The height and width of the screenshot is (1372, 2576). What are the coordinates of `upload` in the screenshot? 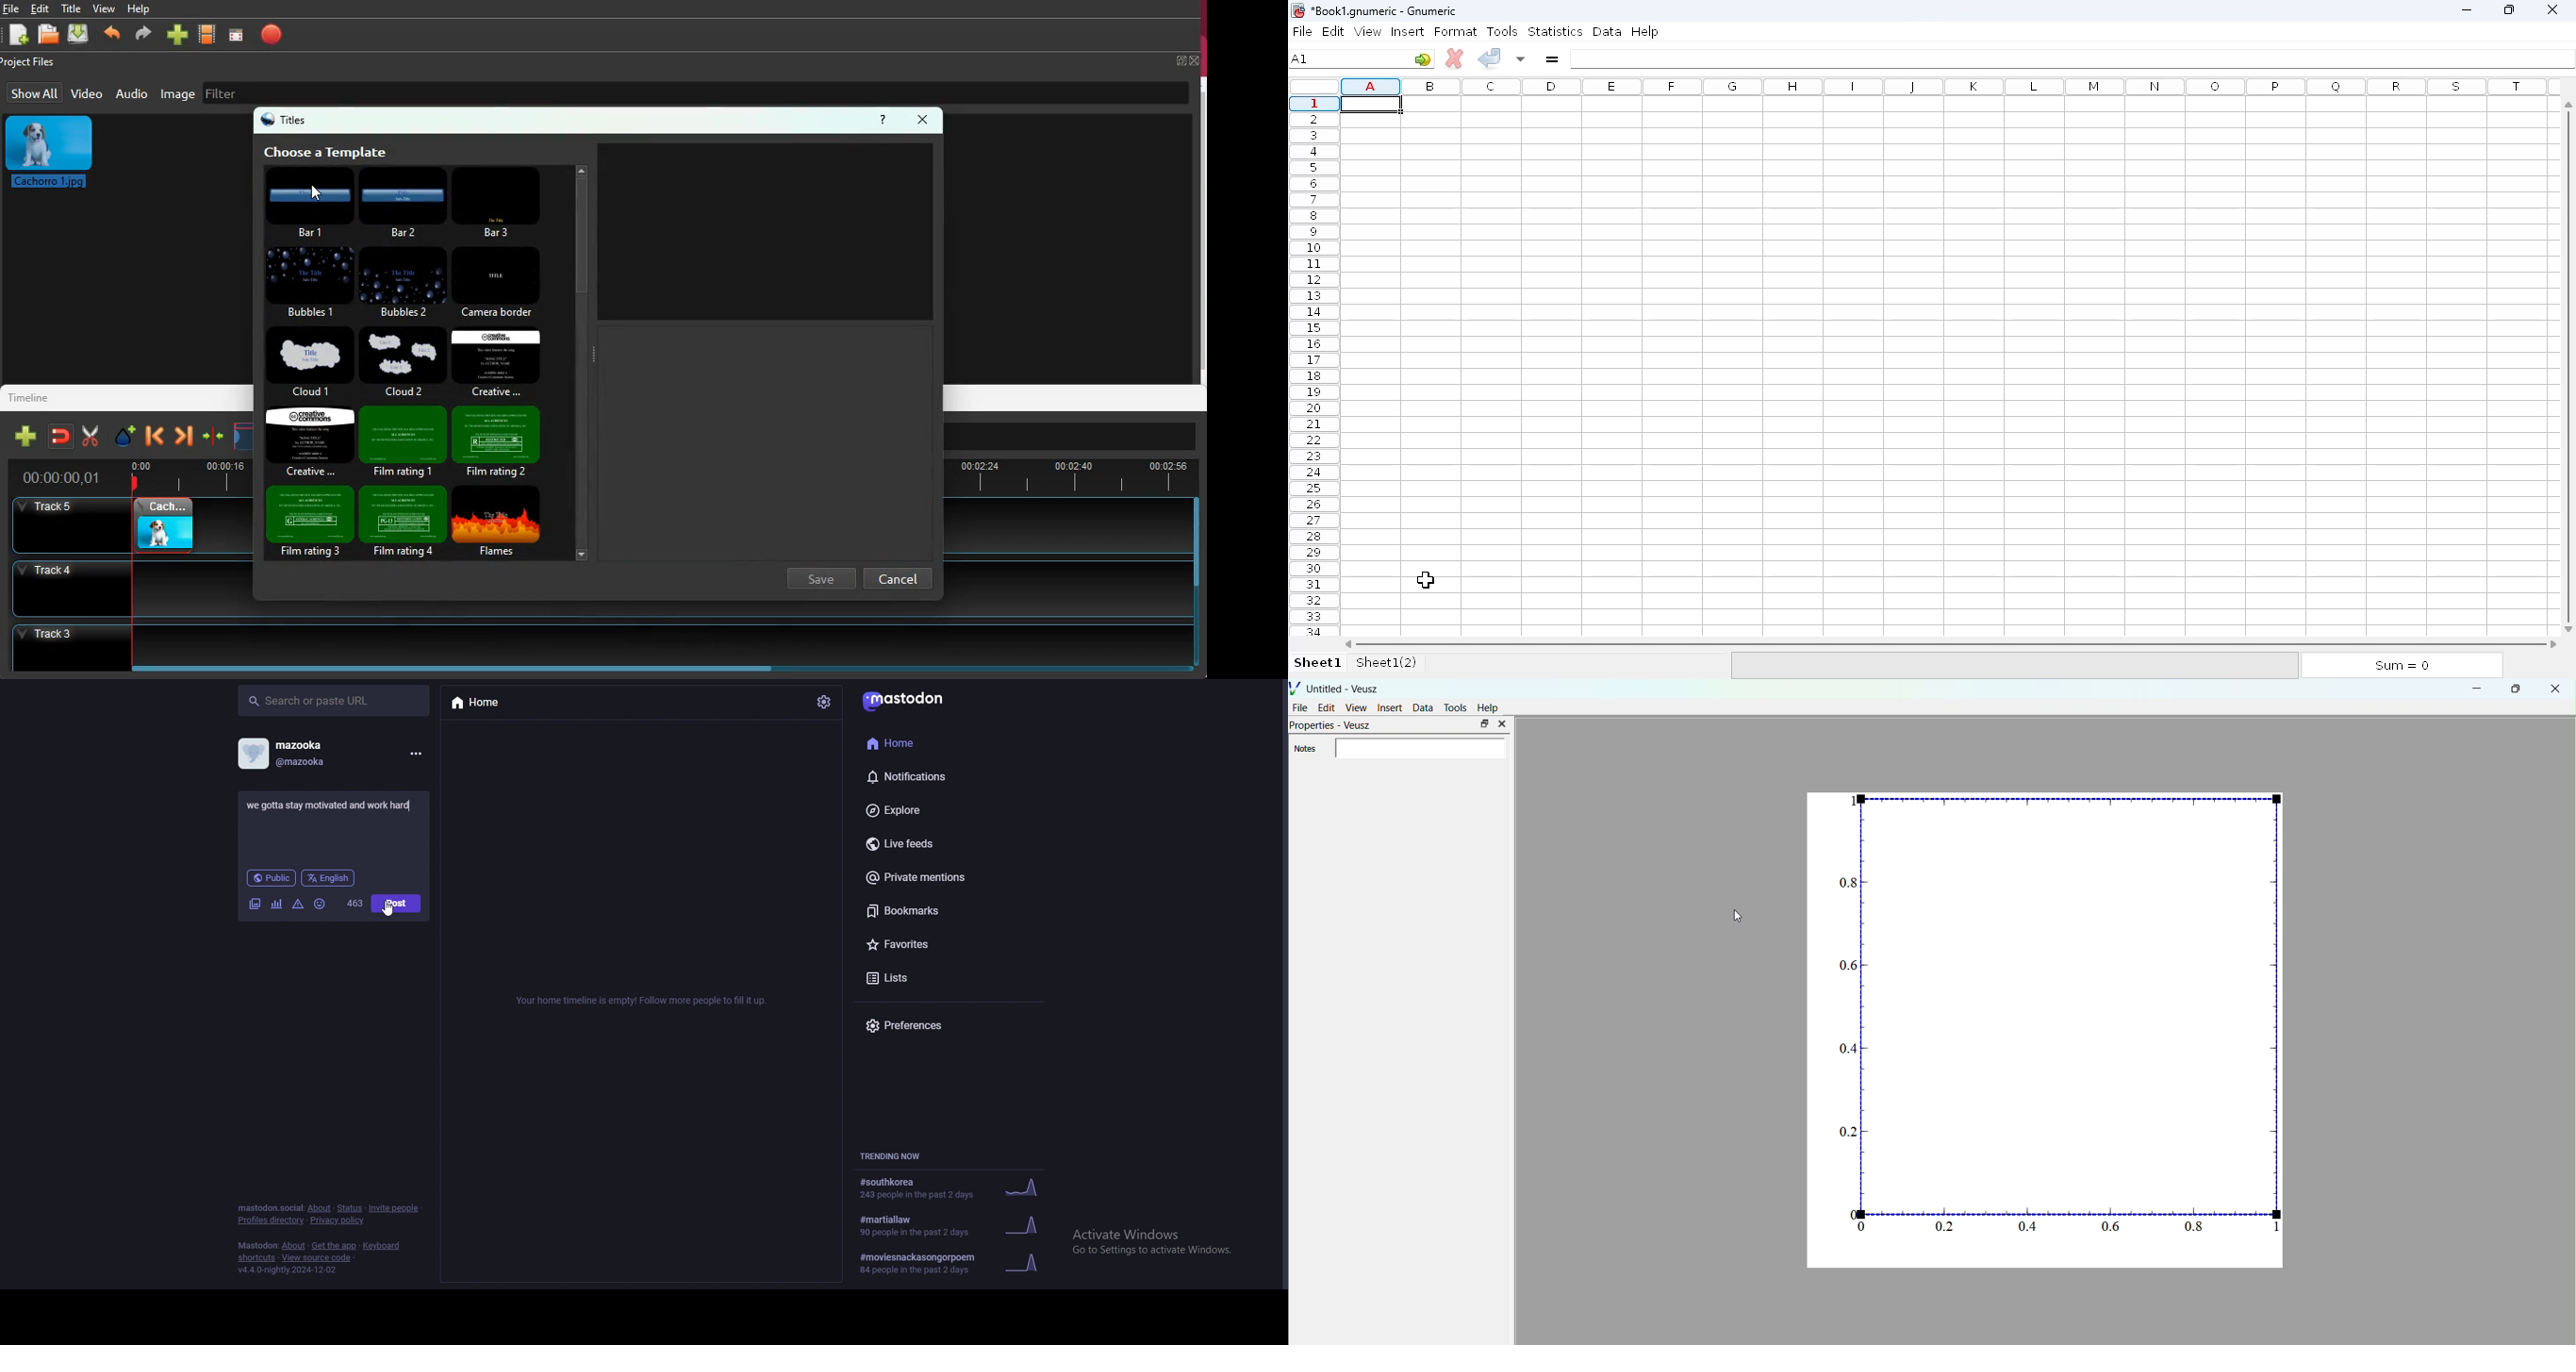 It's located at (80, 34).